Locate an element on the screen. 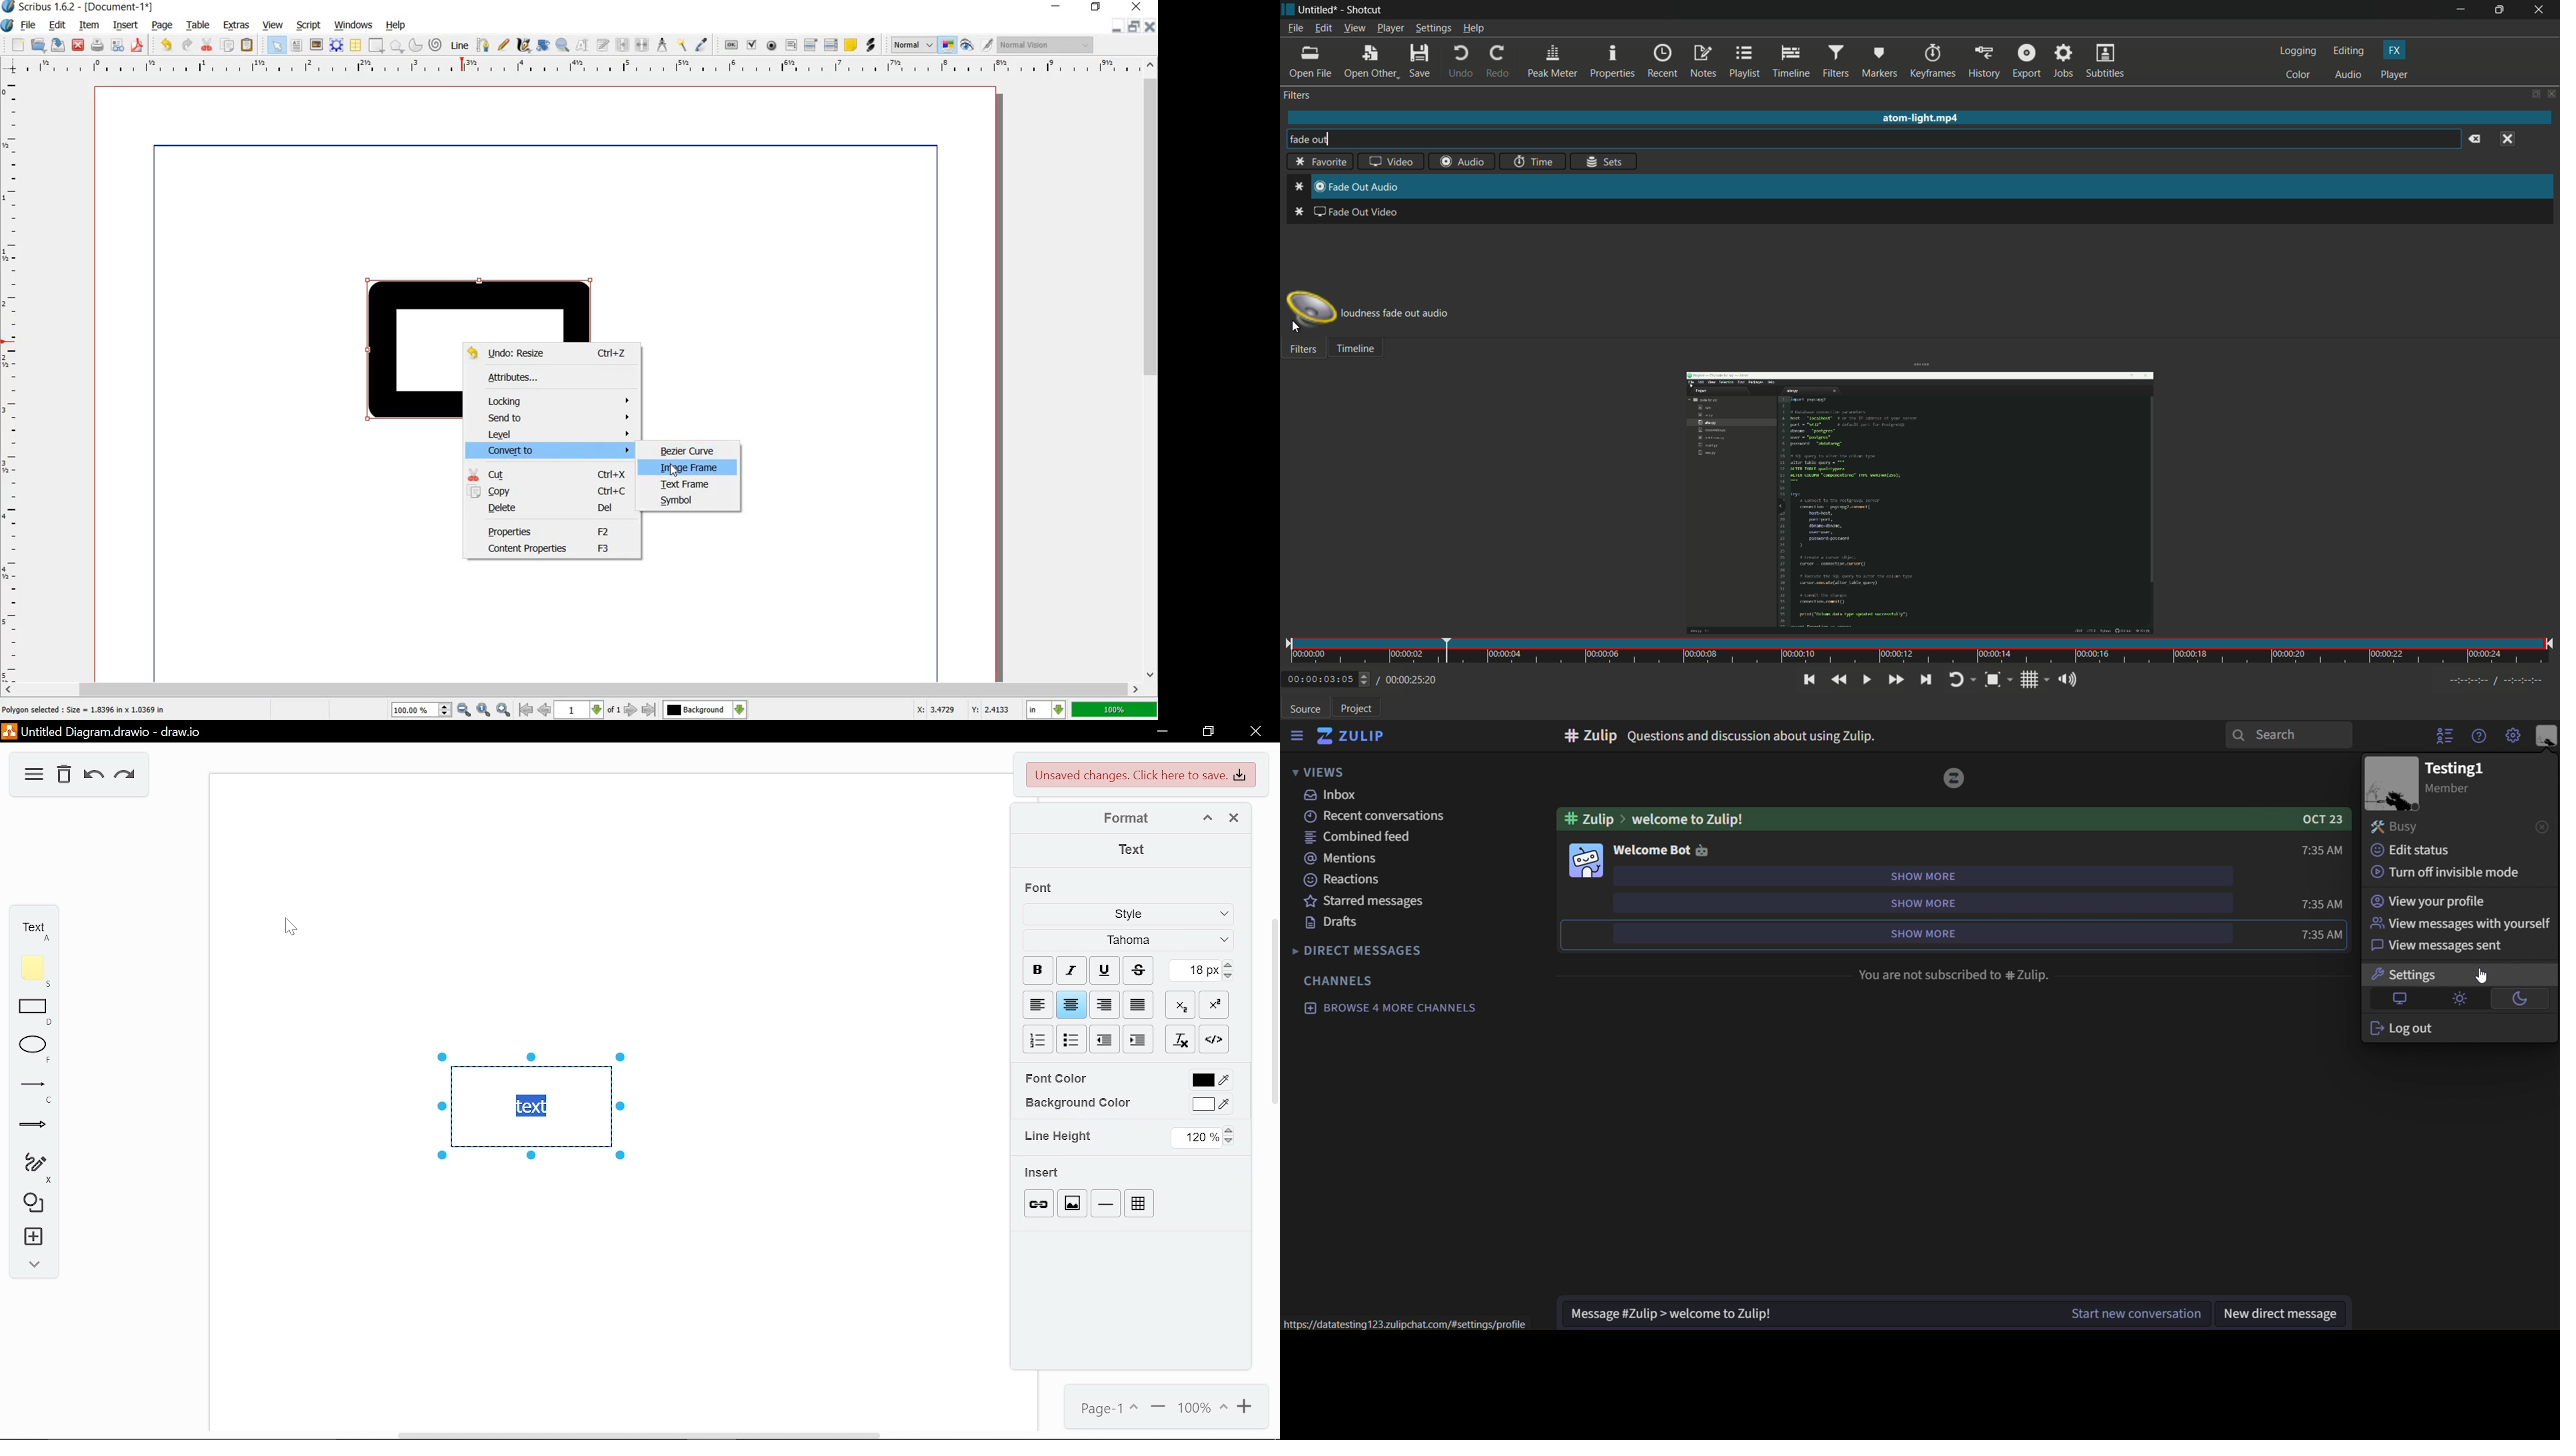  horizontal scrollbar is located at coordinates (639, 1435).